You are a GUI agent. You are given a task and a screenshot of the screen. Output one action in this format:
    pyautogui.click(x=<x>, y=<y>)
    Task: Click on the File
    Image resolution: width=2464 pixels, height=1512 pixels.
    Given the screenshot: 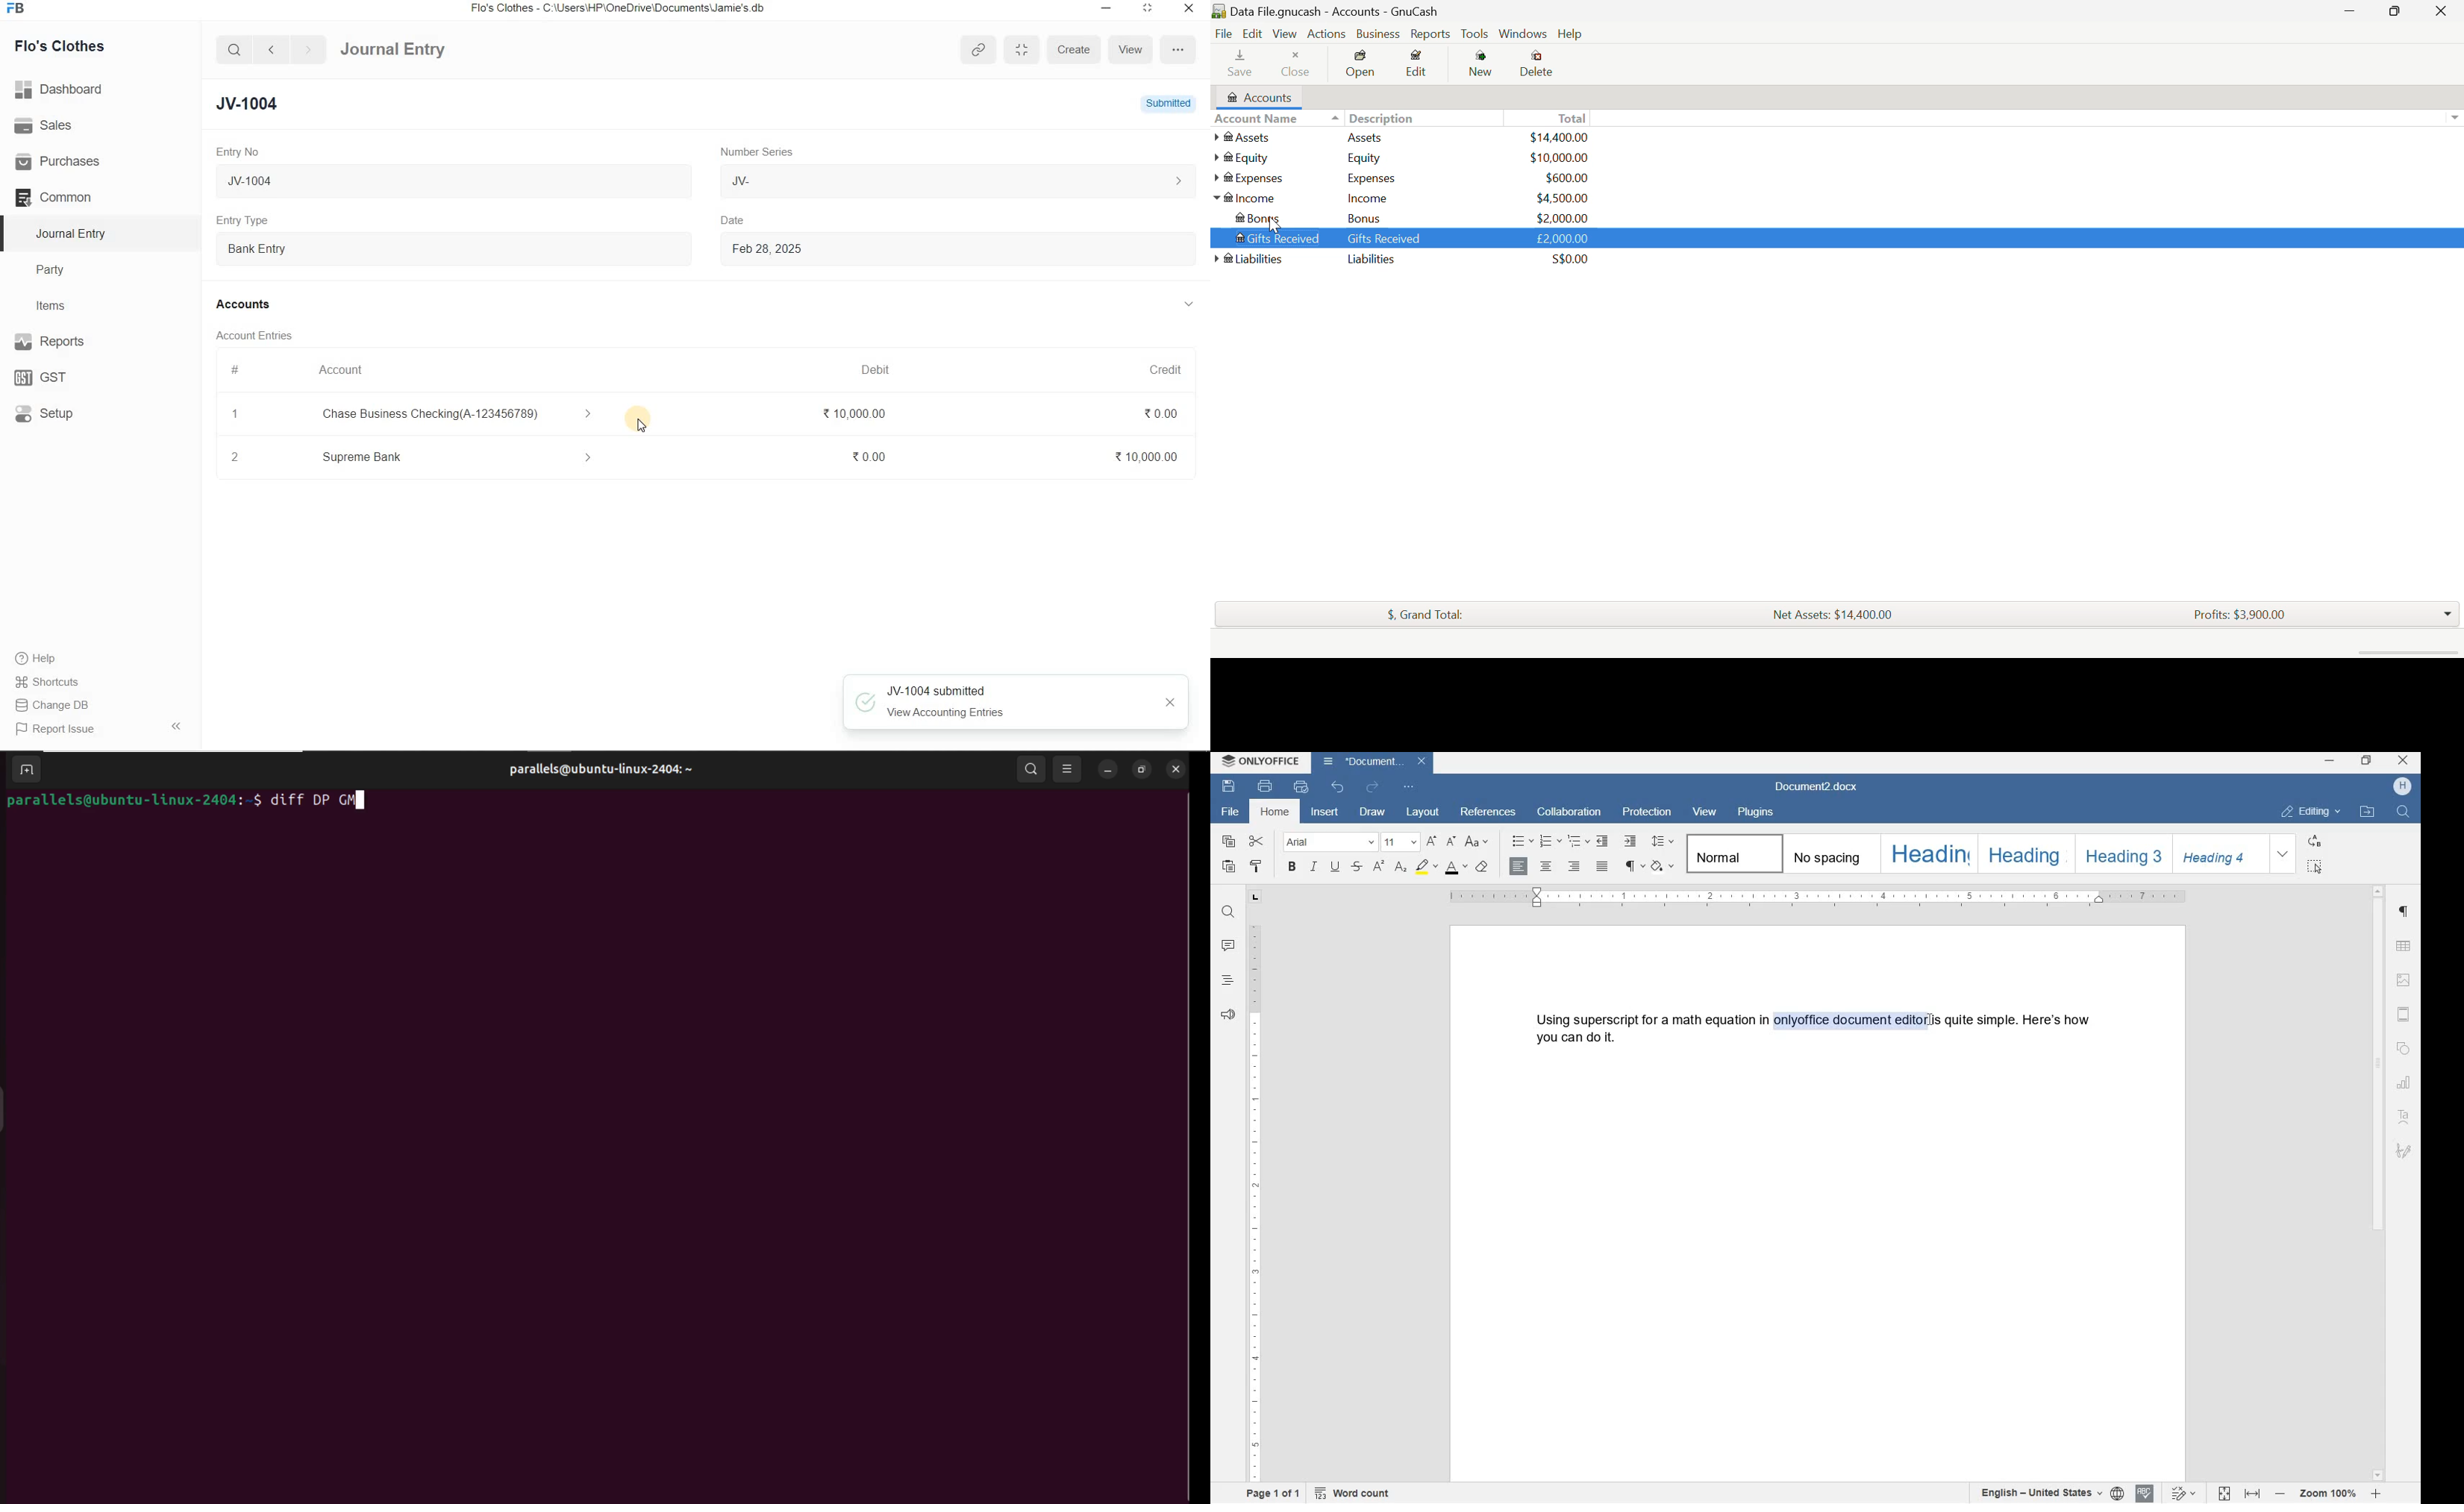 What is the action you would take?
    pyautogui.click(x=1223, y=33)
    